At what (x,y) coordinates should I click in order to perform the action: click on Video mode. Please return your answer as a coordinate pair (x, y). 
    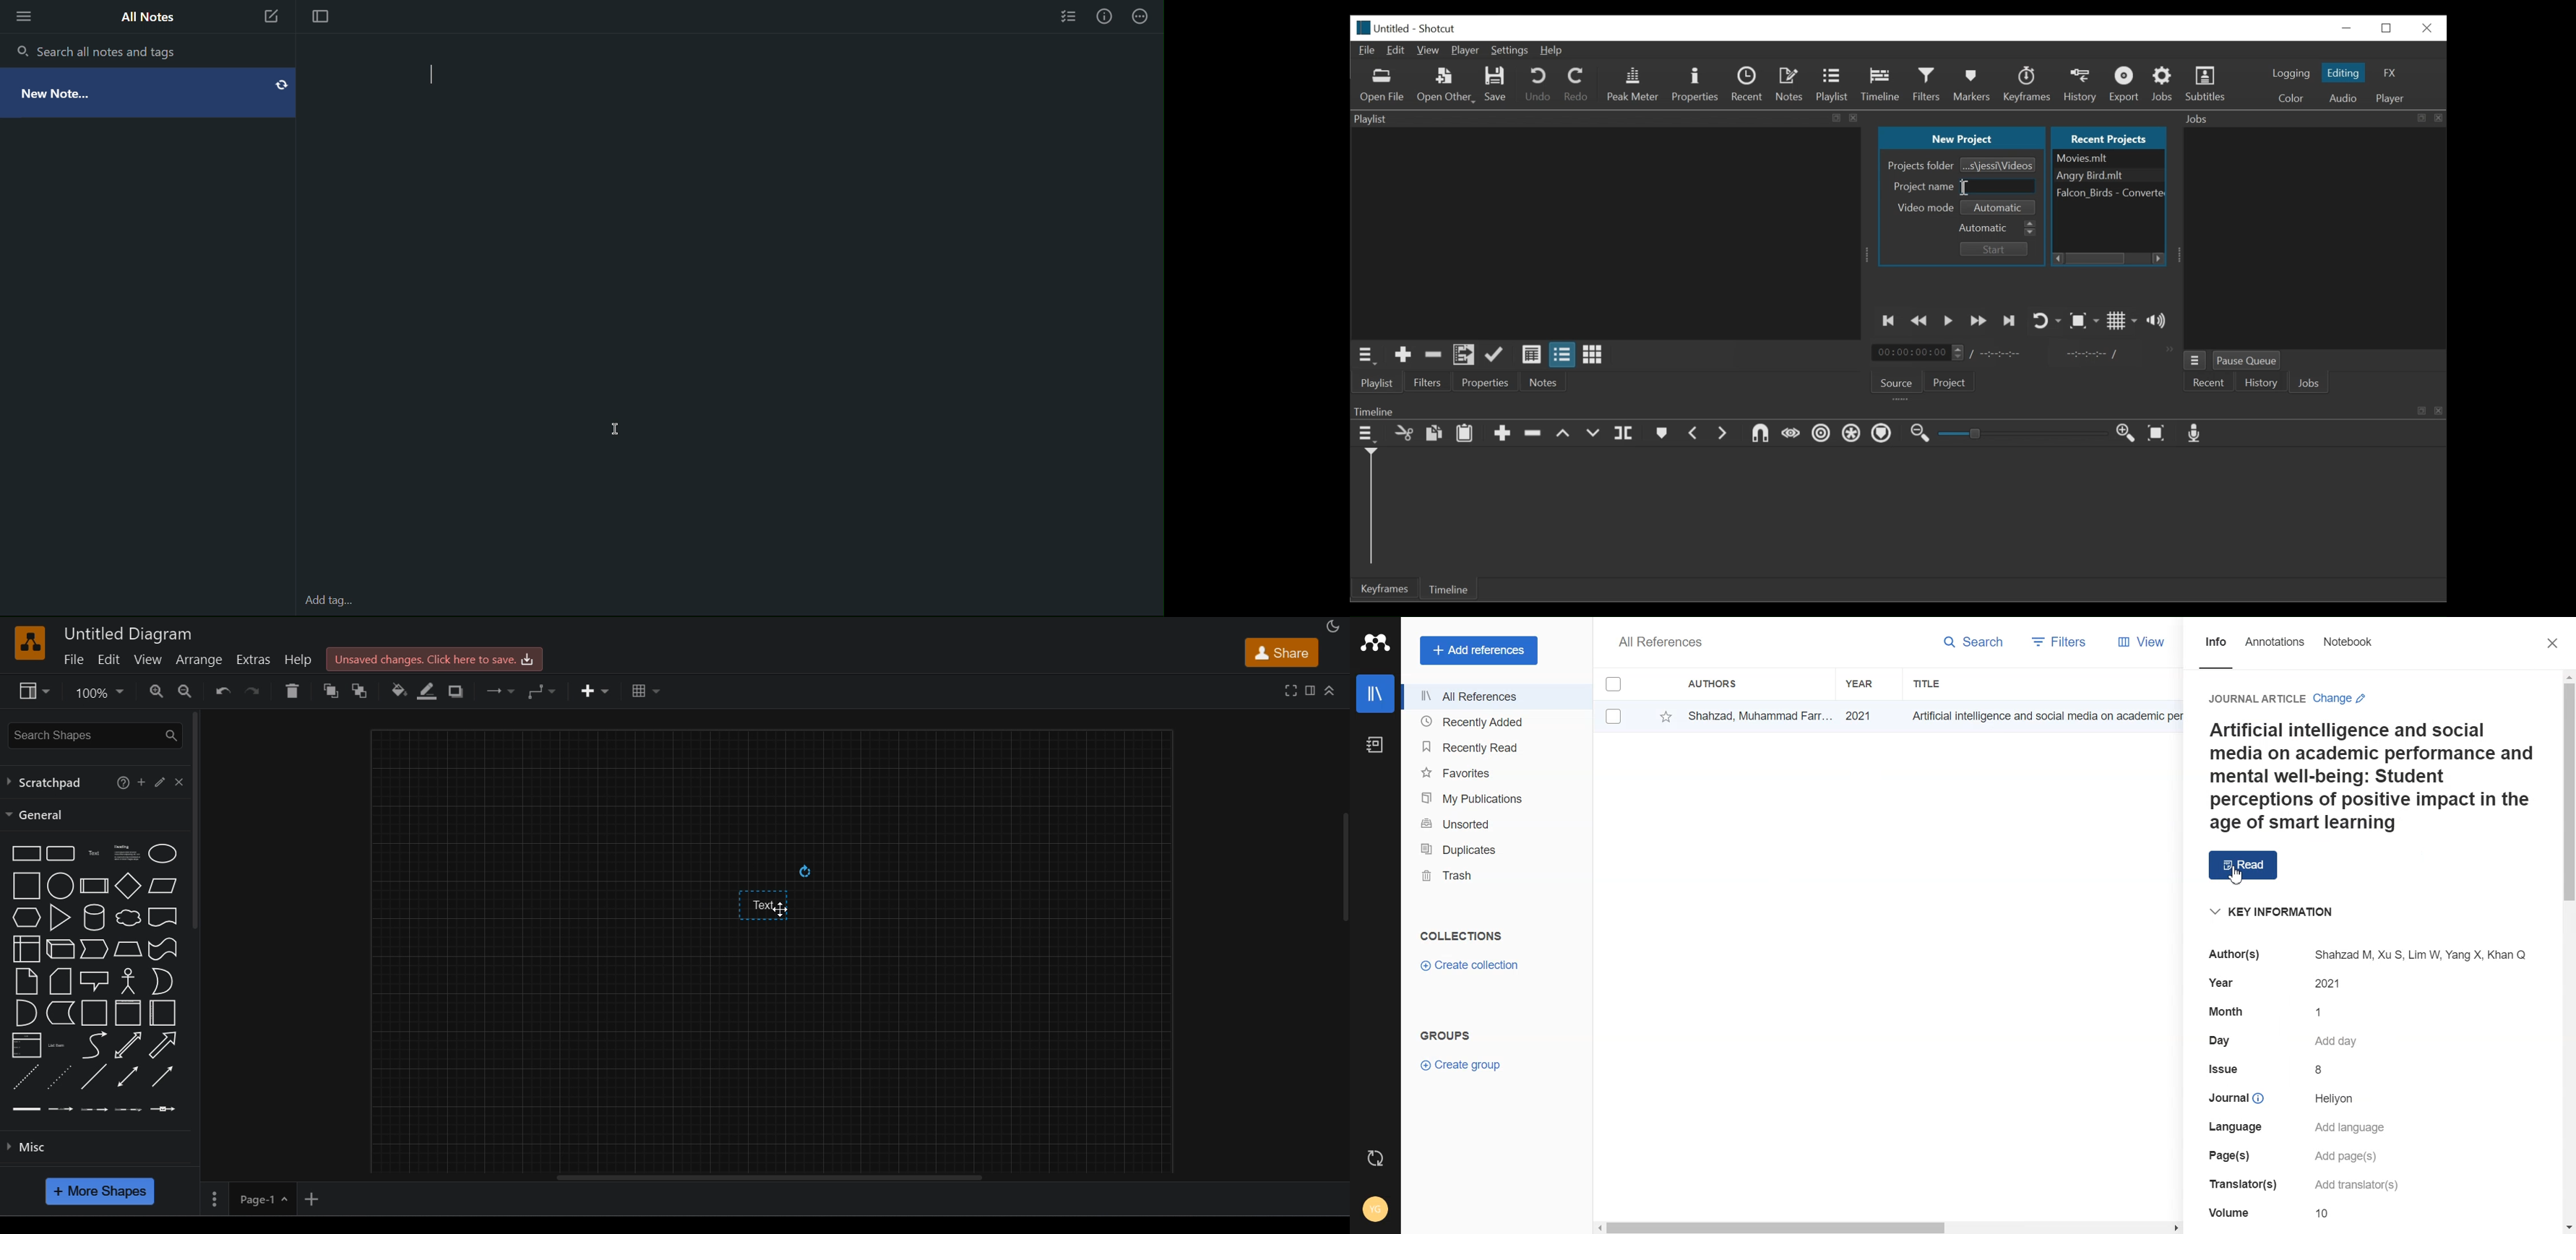
    Looking at the image, I should click on (1924, 209).